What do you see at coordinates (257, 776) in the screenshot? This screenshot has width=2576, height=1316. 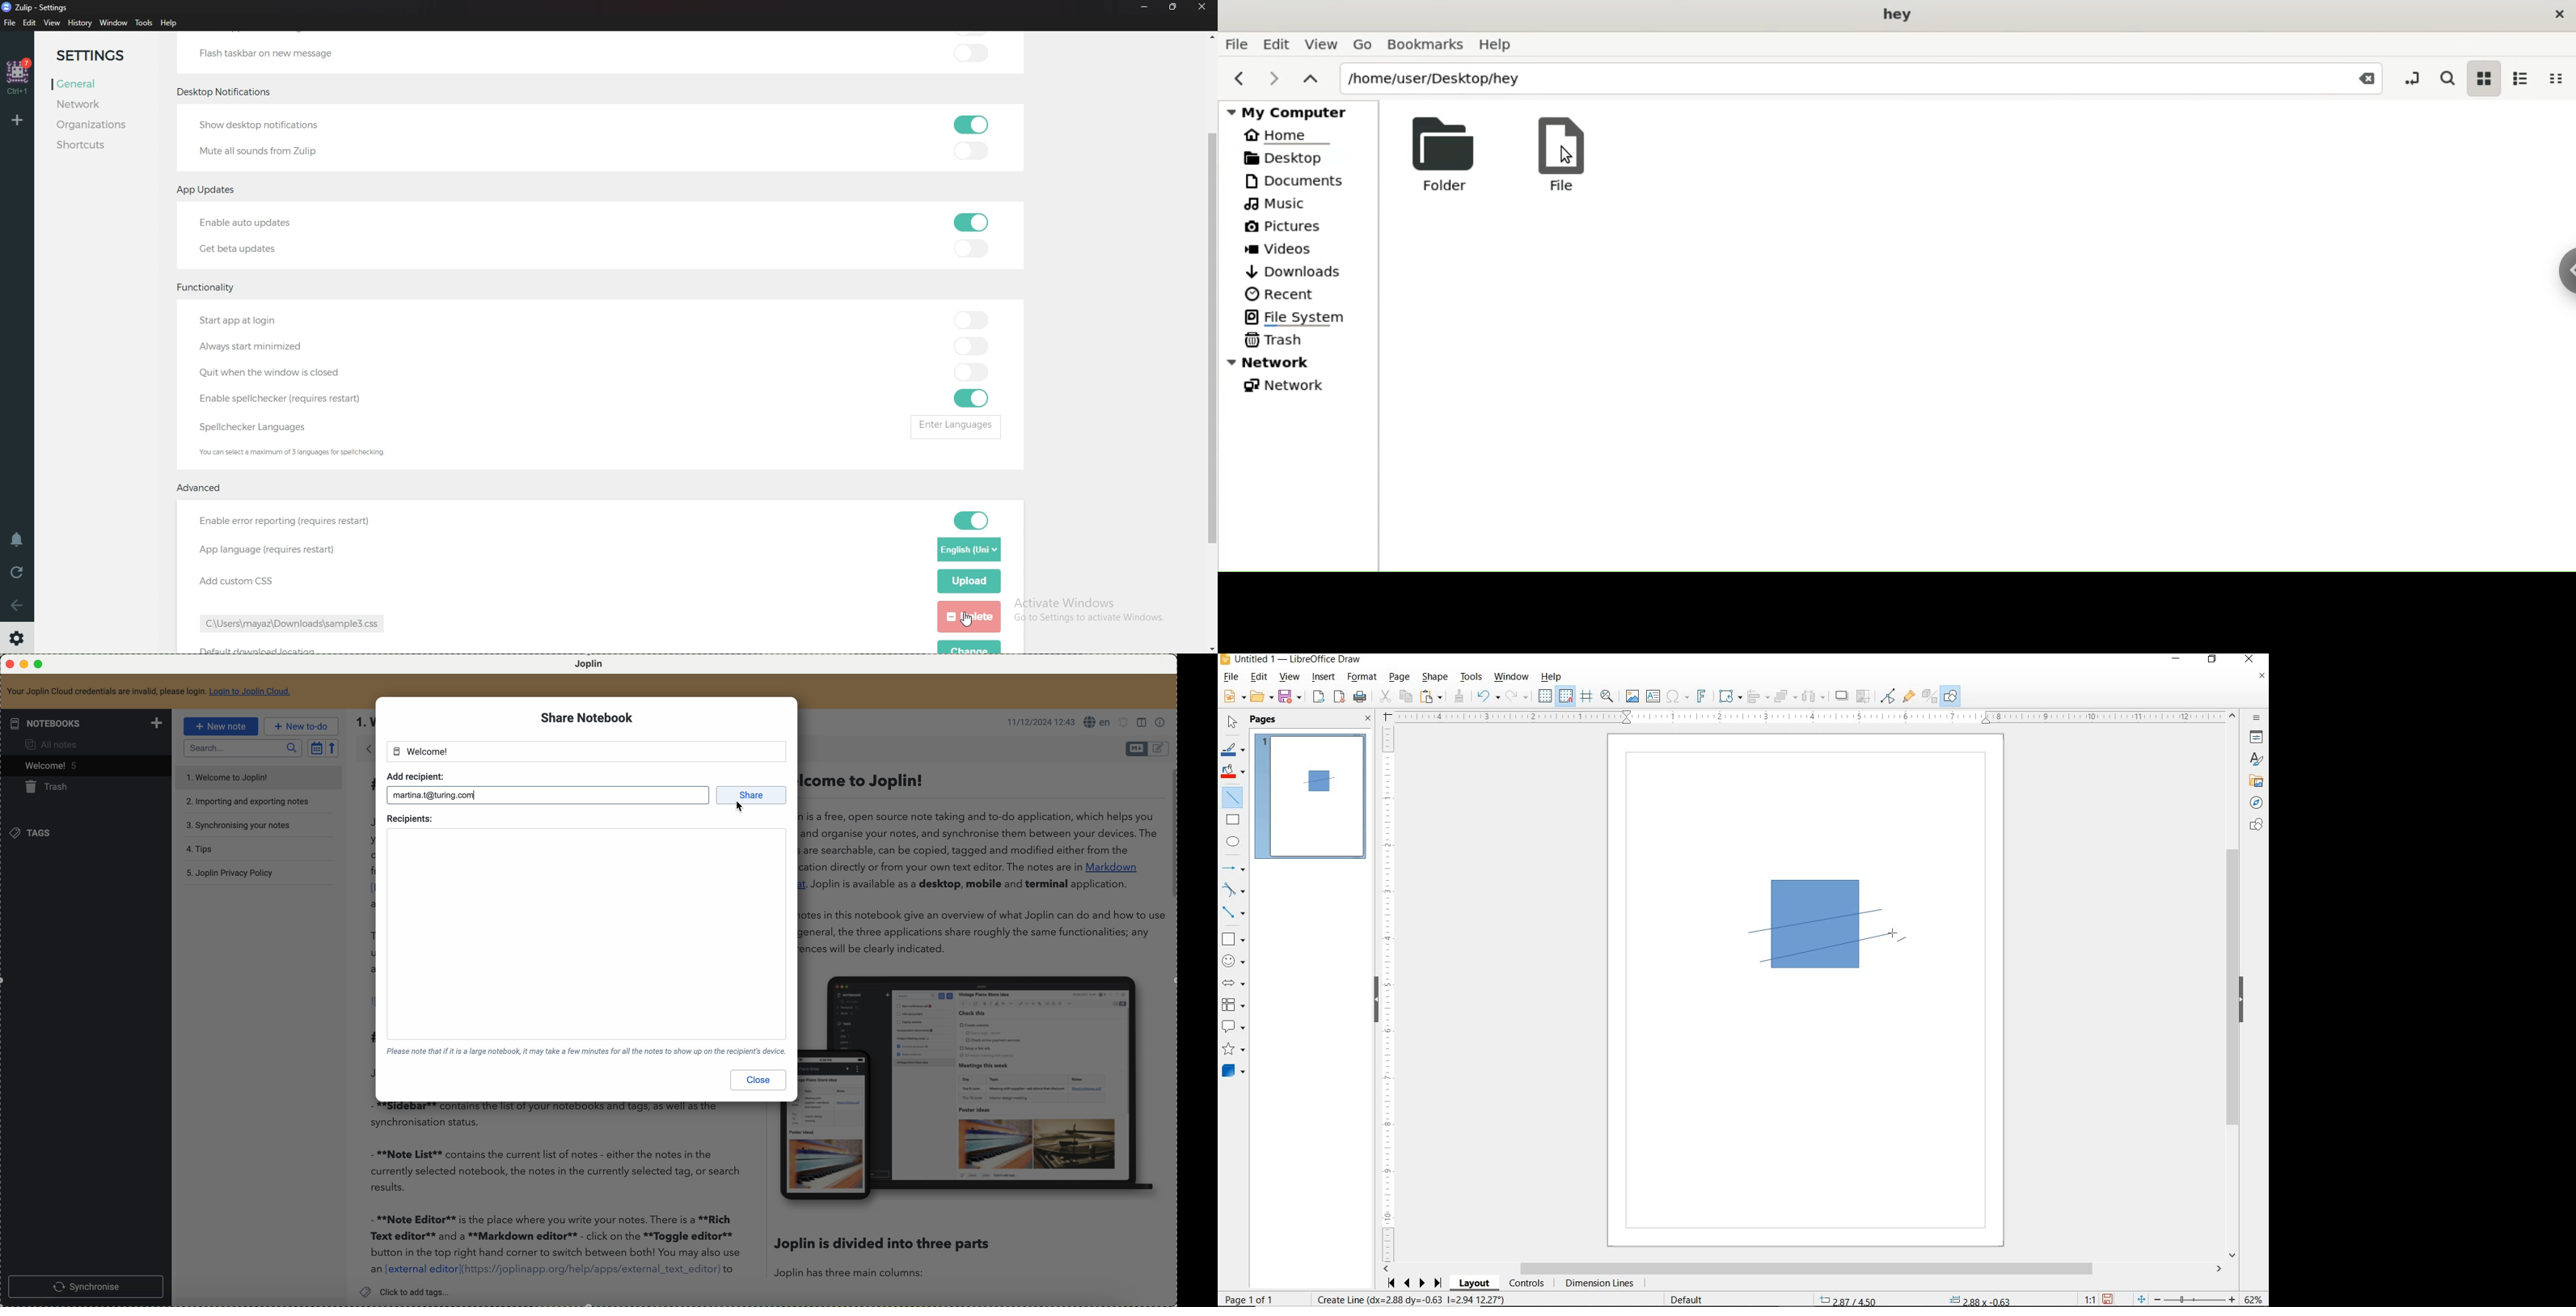 I see `welcome to Joplin note` at bounding box center [257, 776].